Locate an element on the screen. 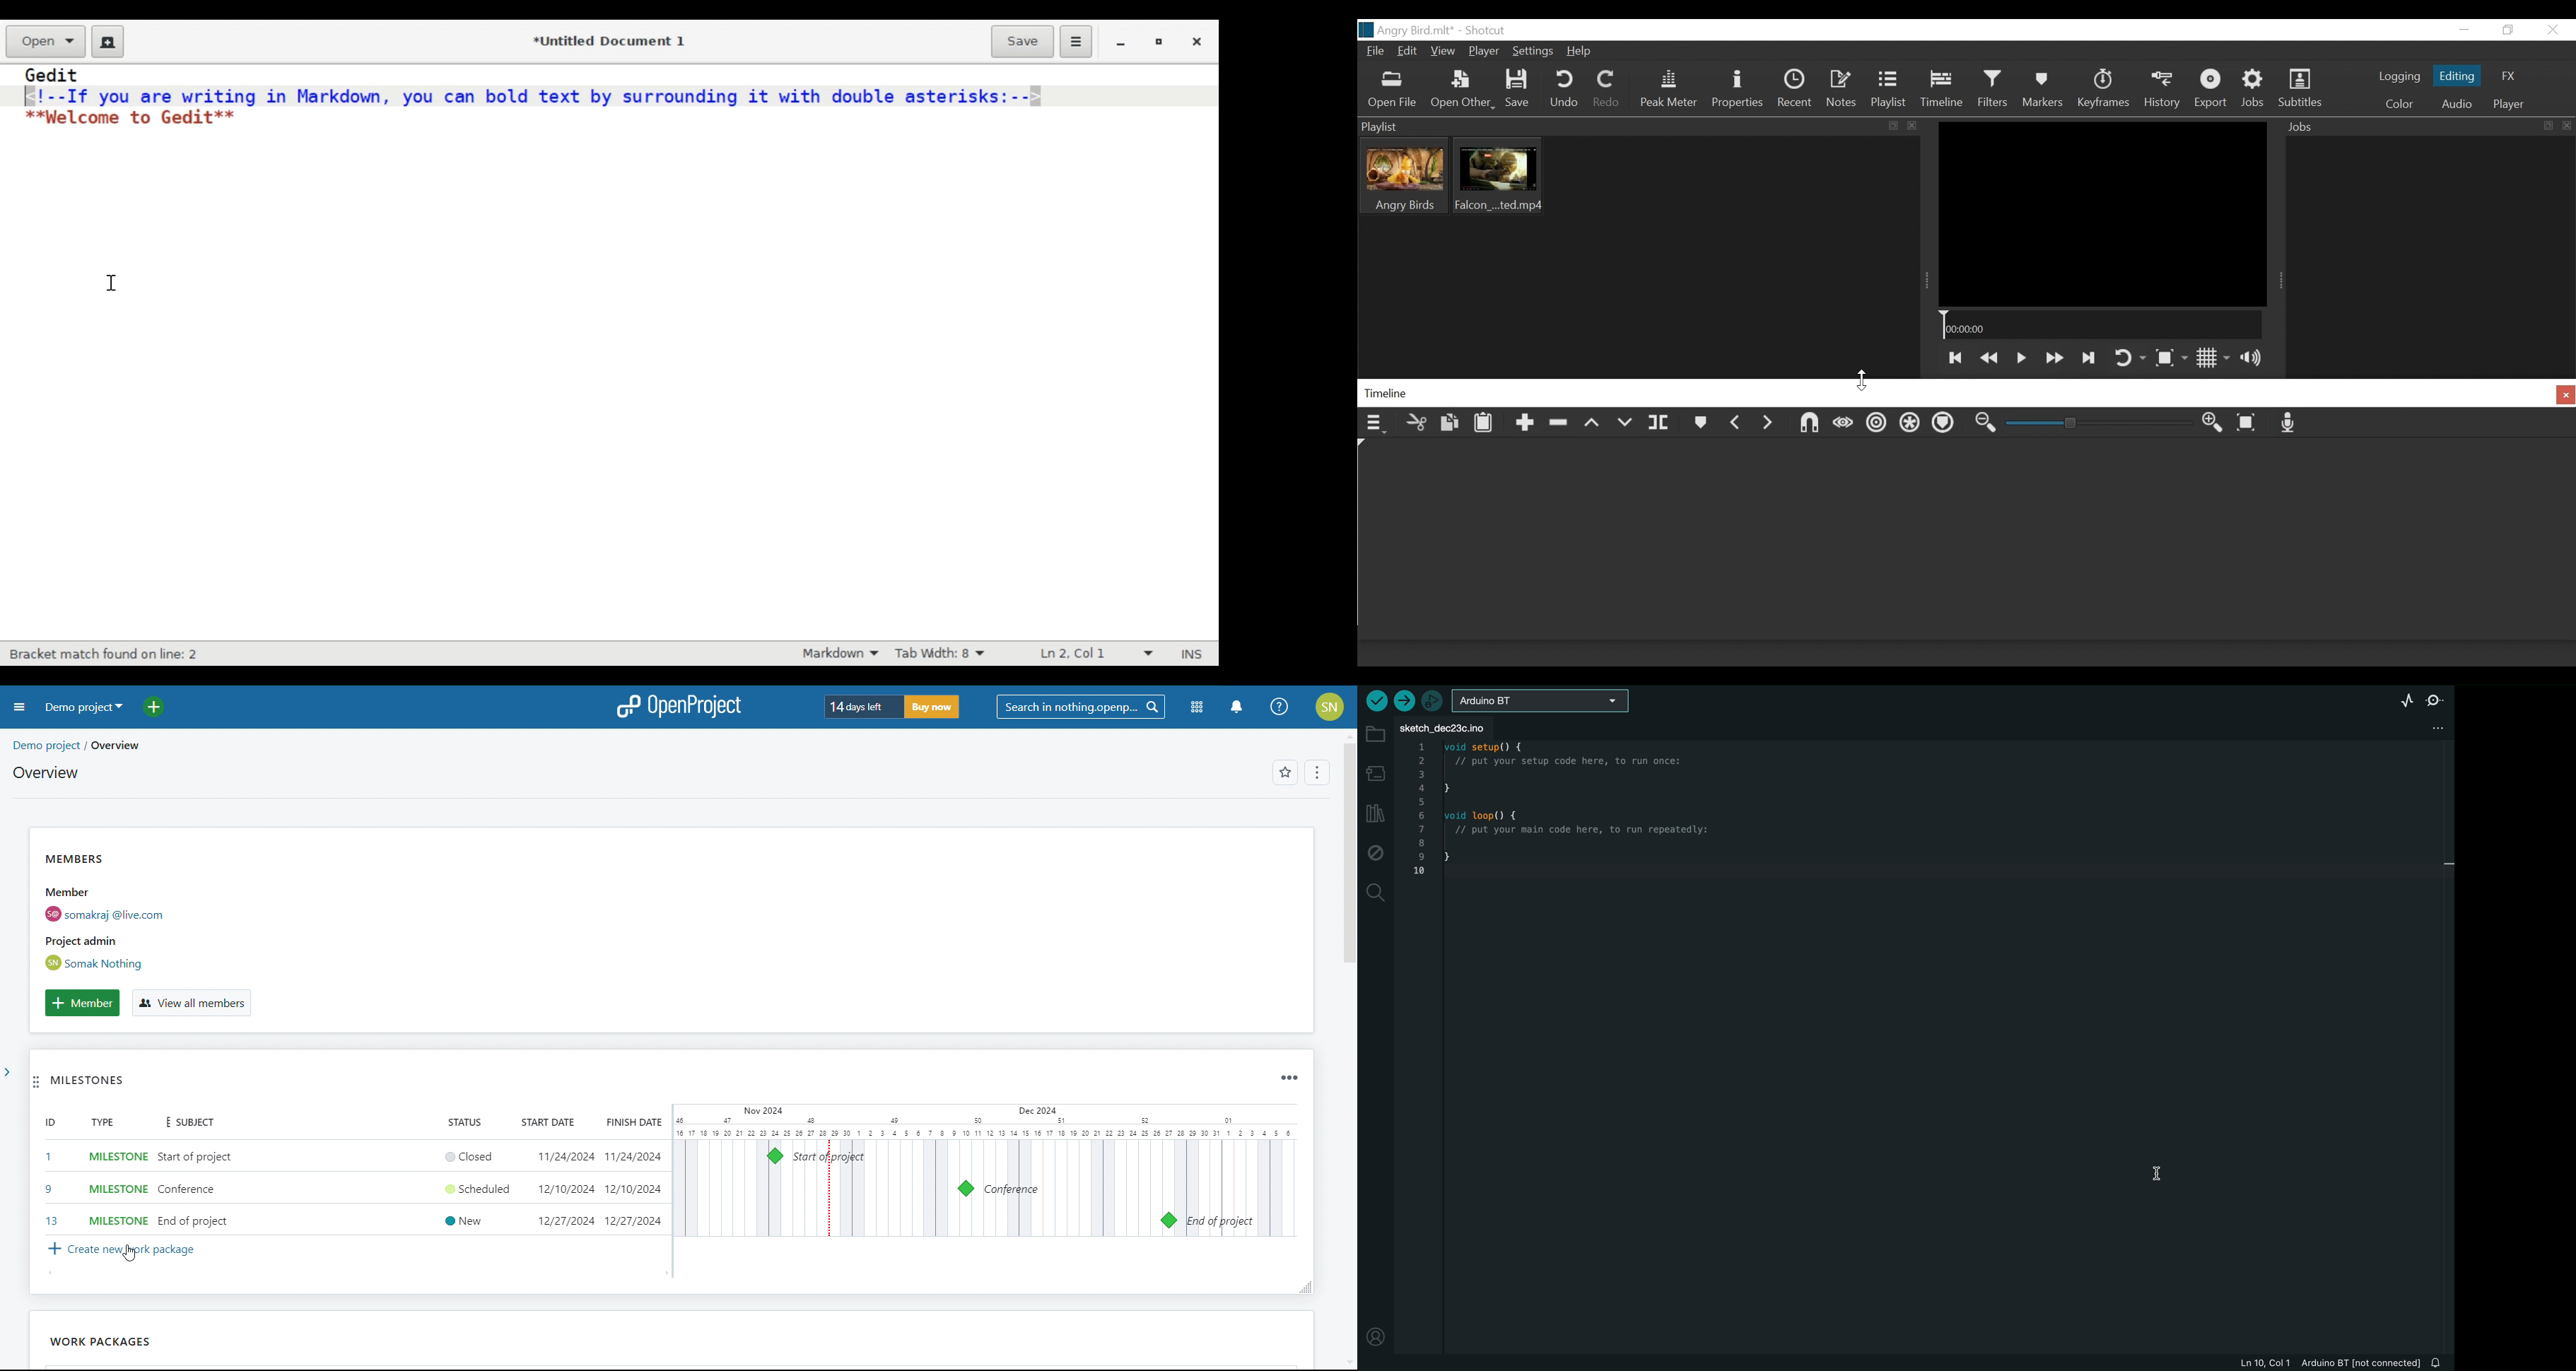  Skip to te previous point is located at coordinates (1954, 358).